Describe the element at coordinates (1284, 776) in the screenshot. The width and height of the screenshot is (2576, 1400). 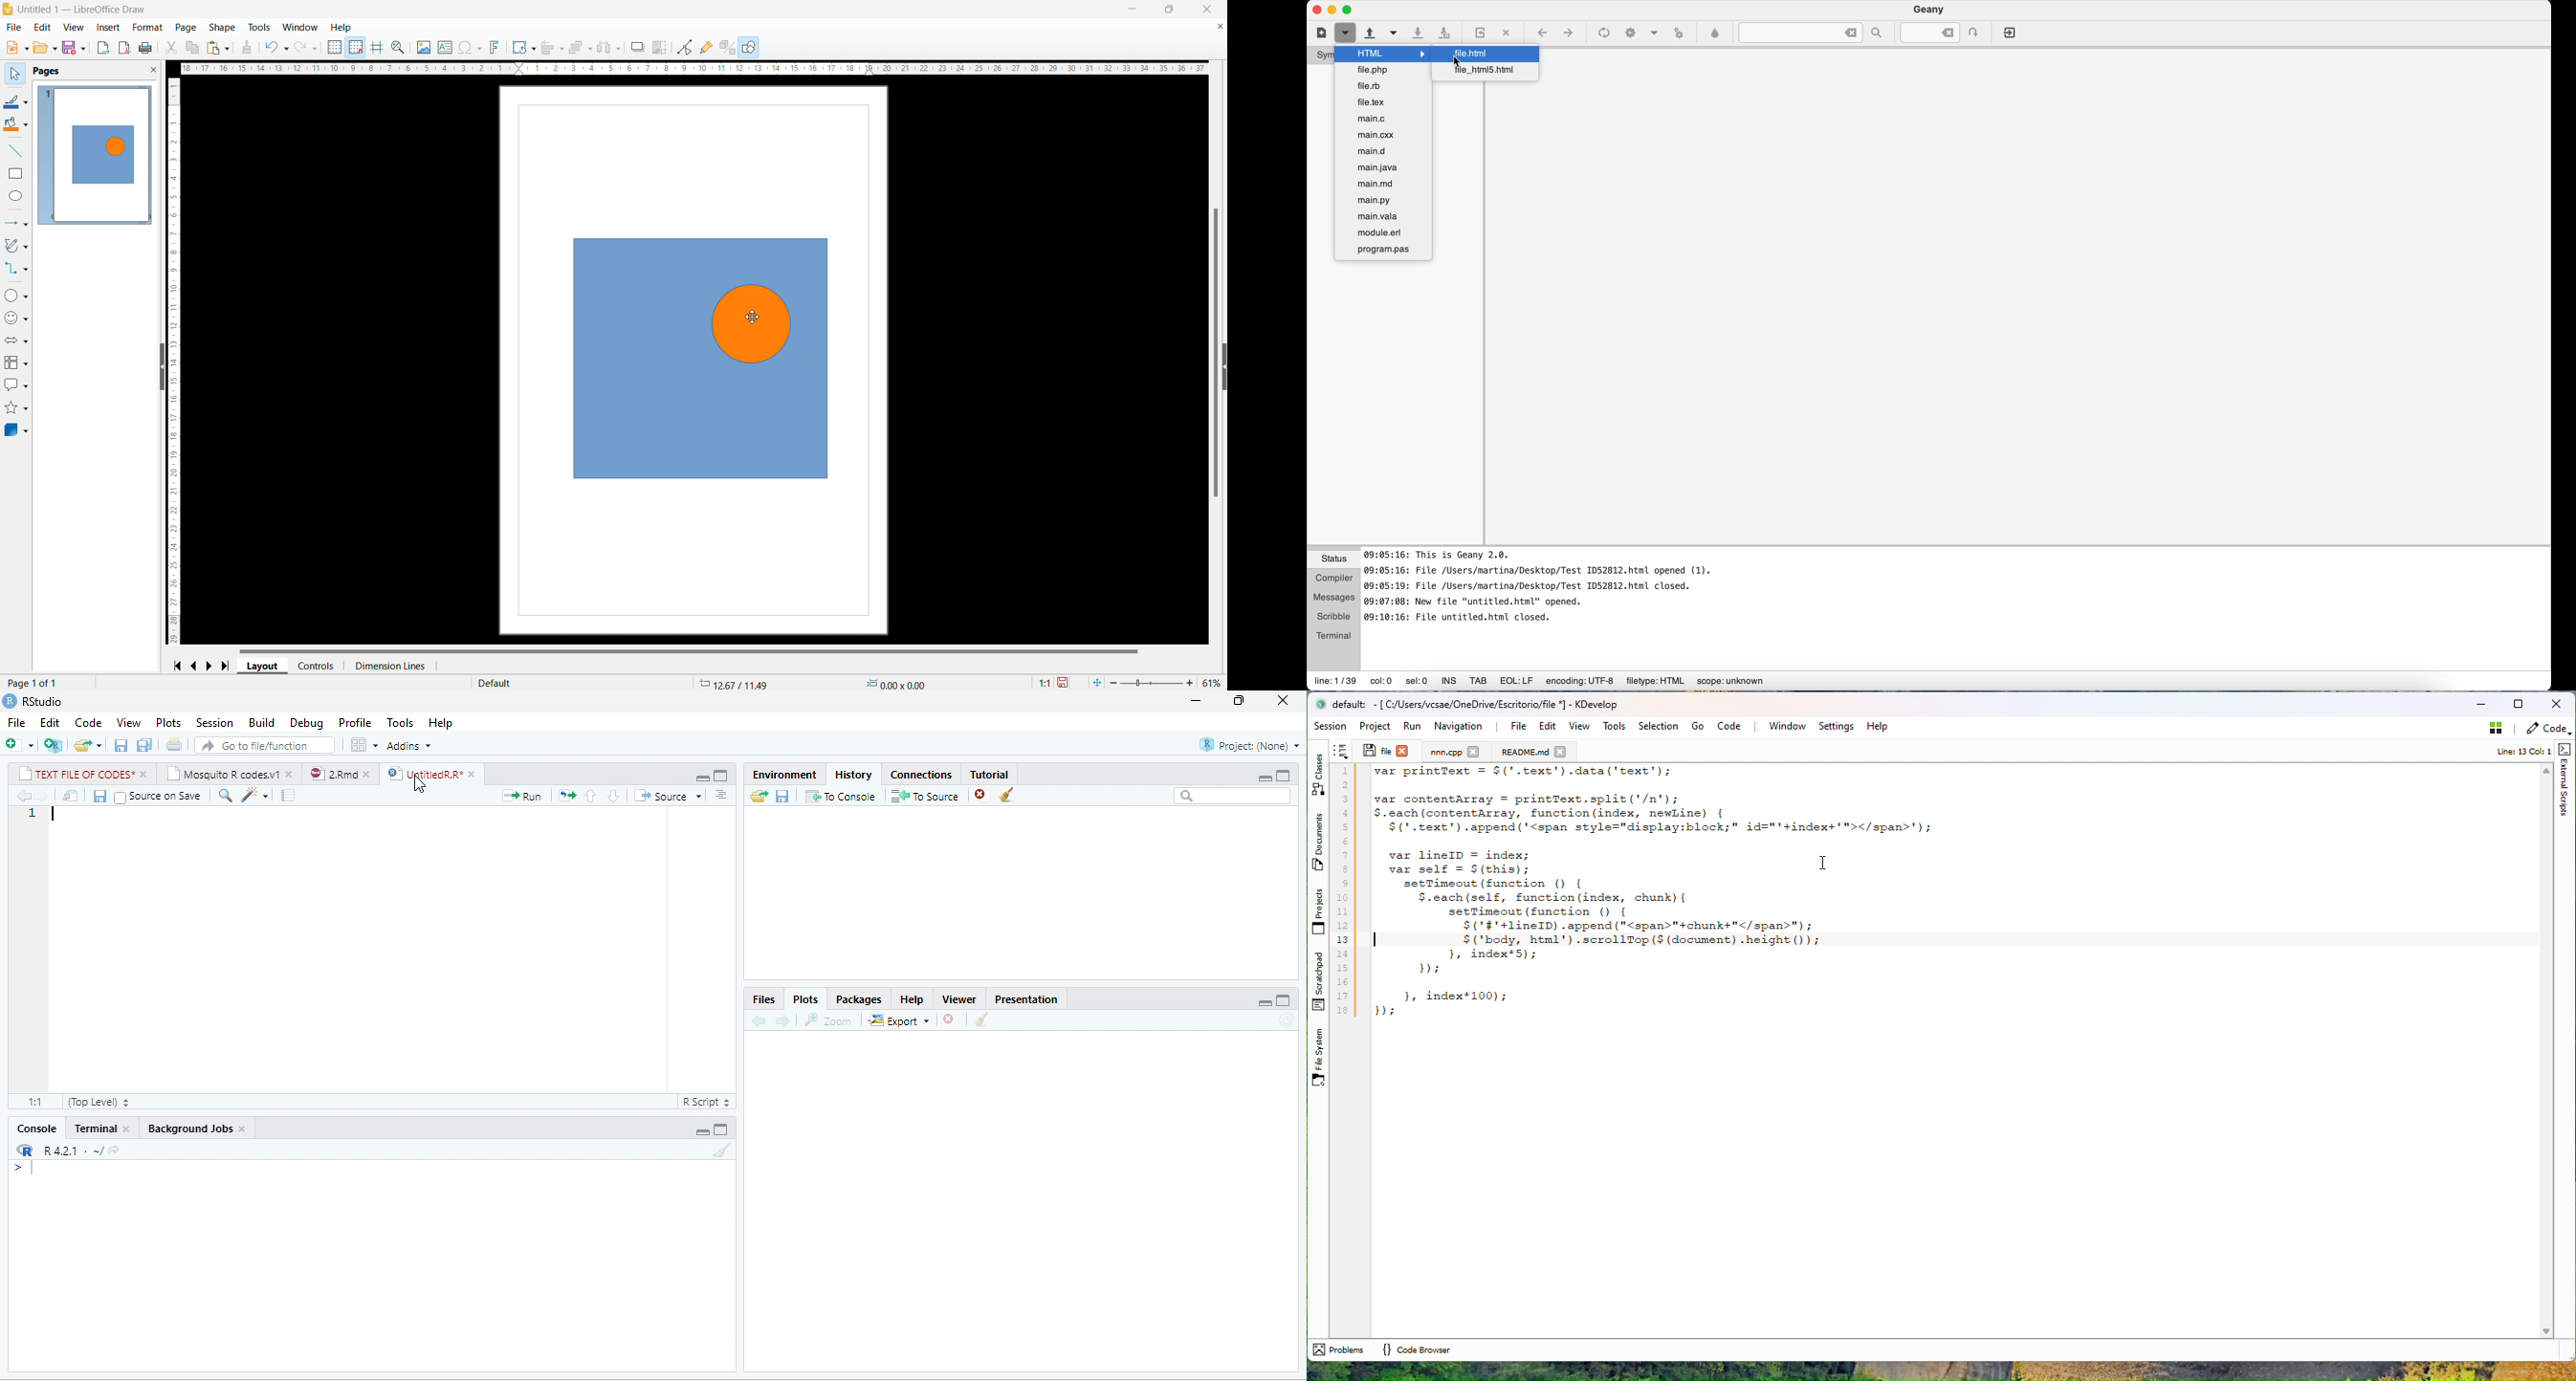
I see `maximize` at that location.